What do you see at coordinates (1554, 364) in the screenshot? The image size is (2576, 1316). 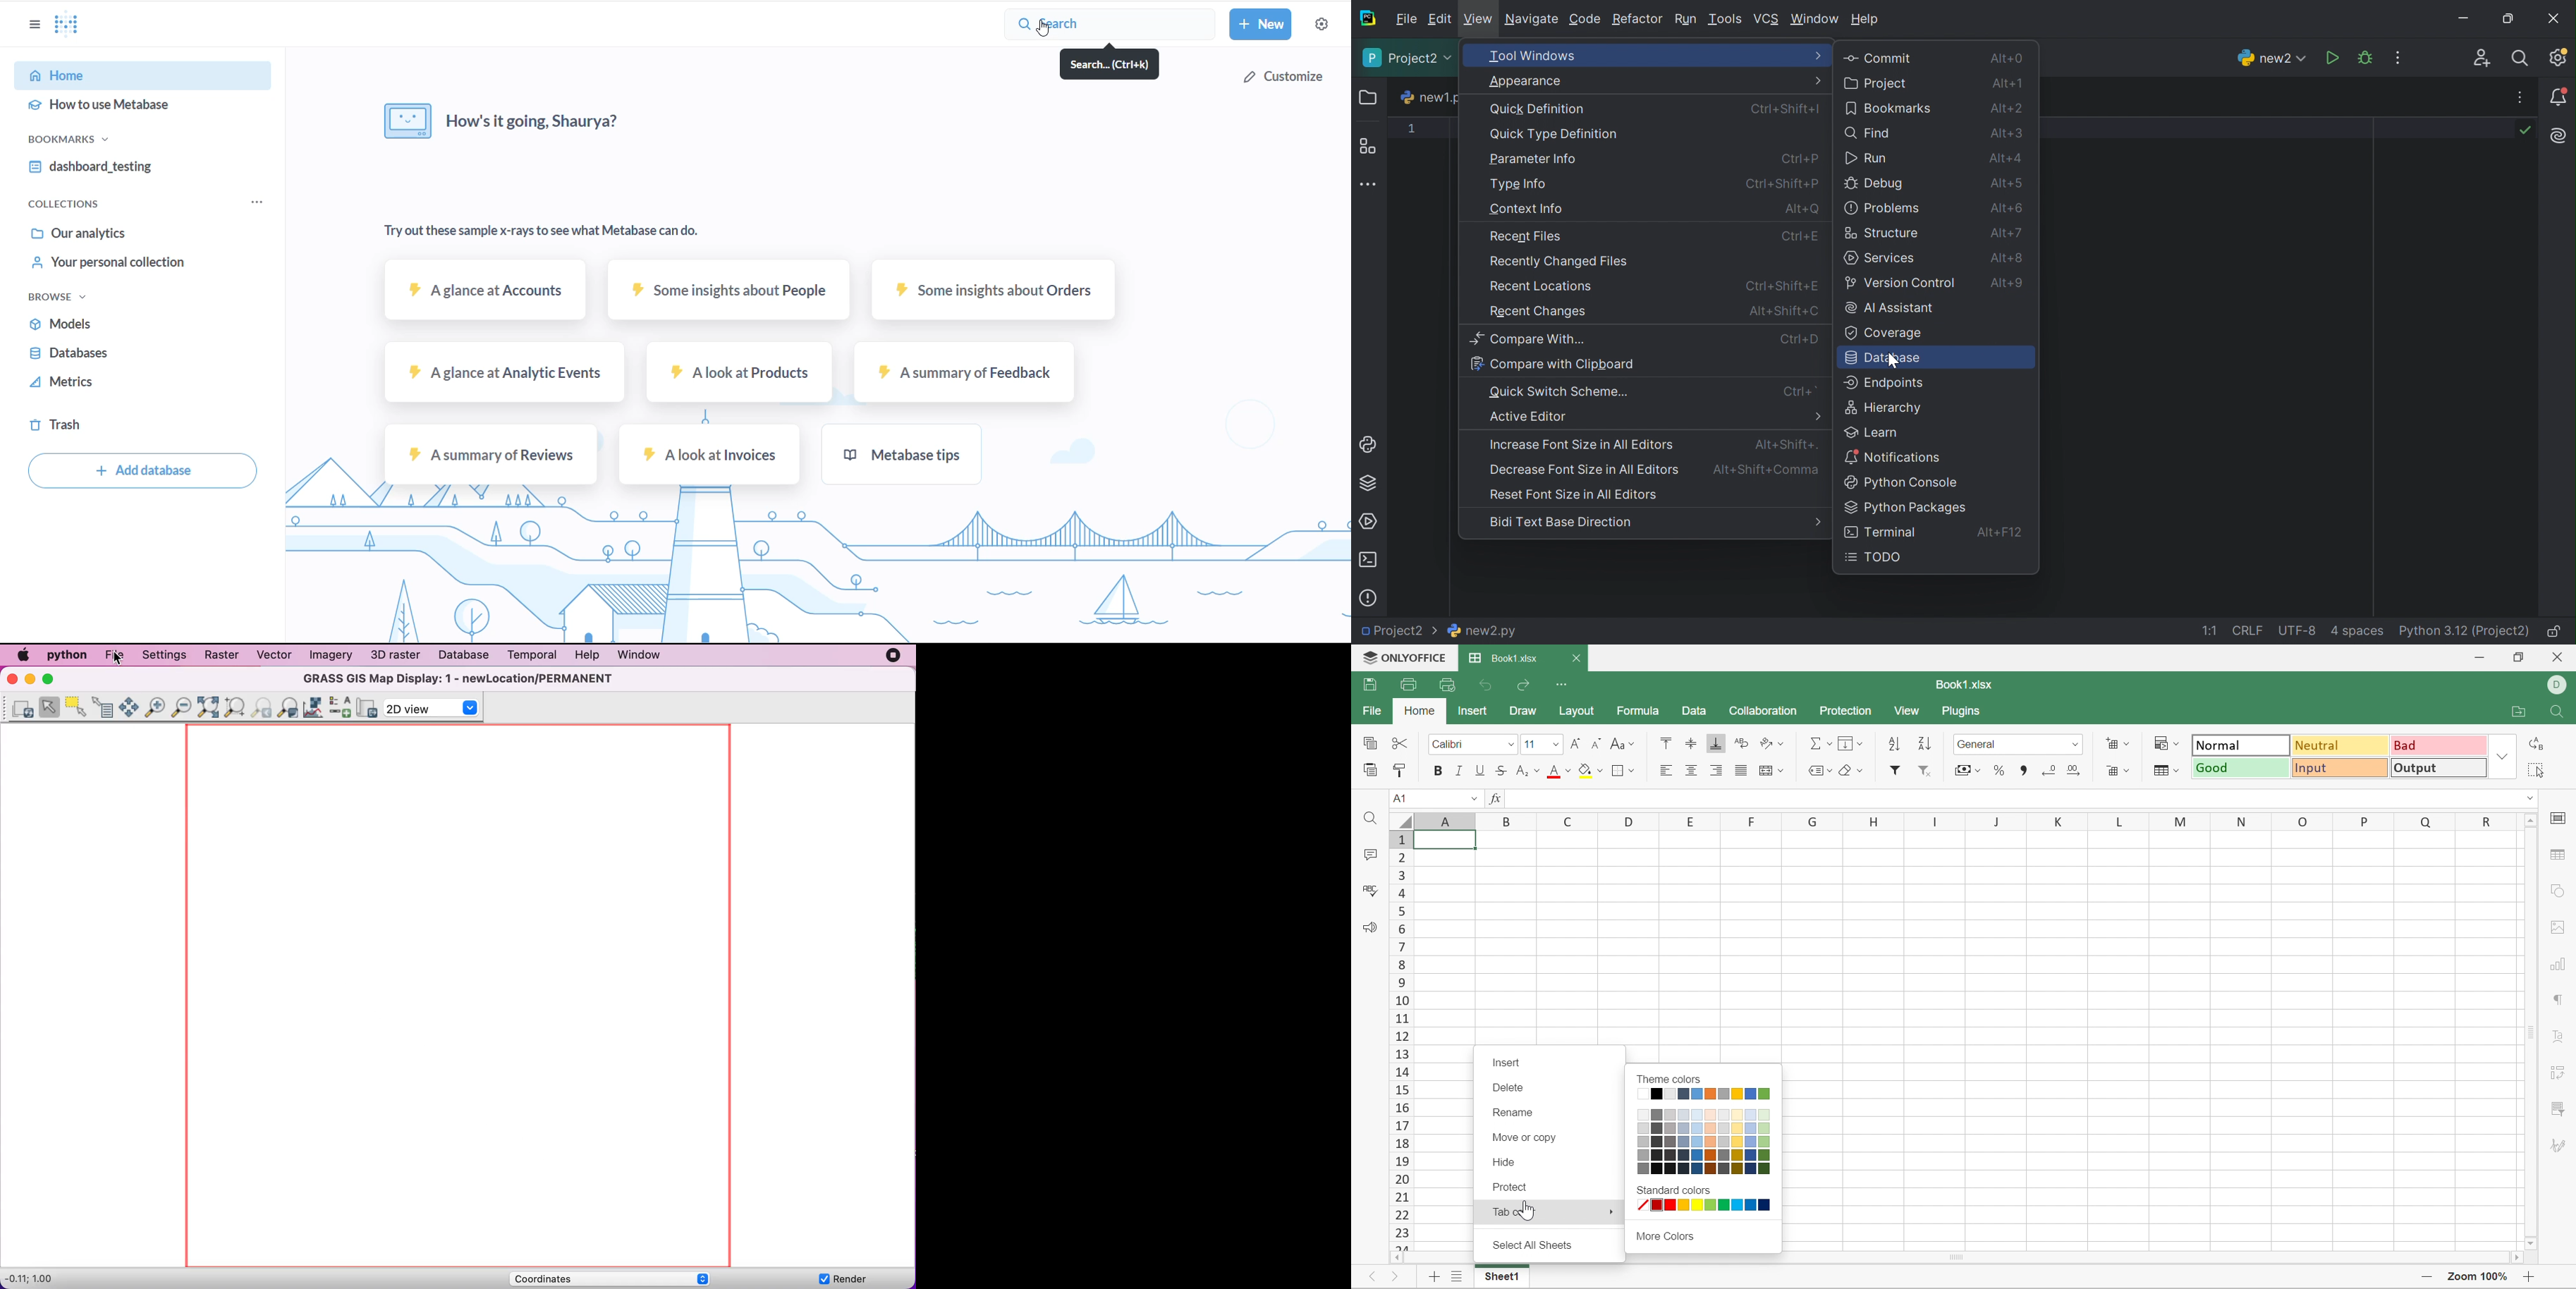 I see `Compare with clipboard` at bounding box center [1554, 364].